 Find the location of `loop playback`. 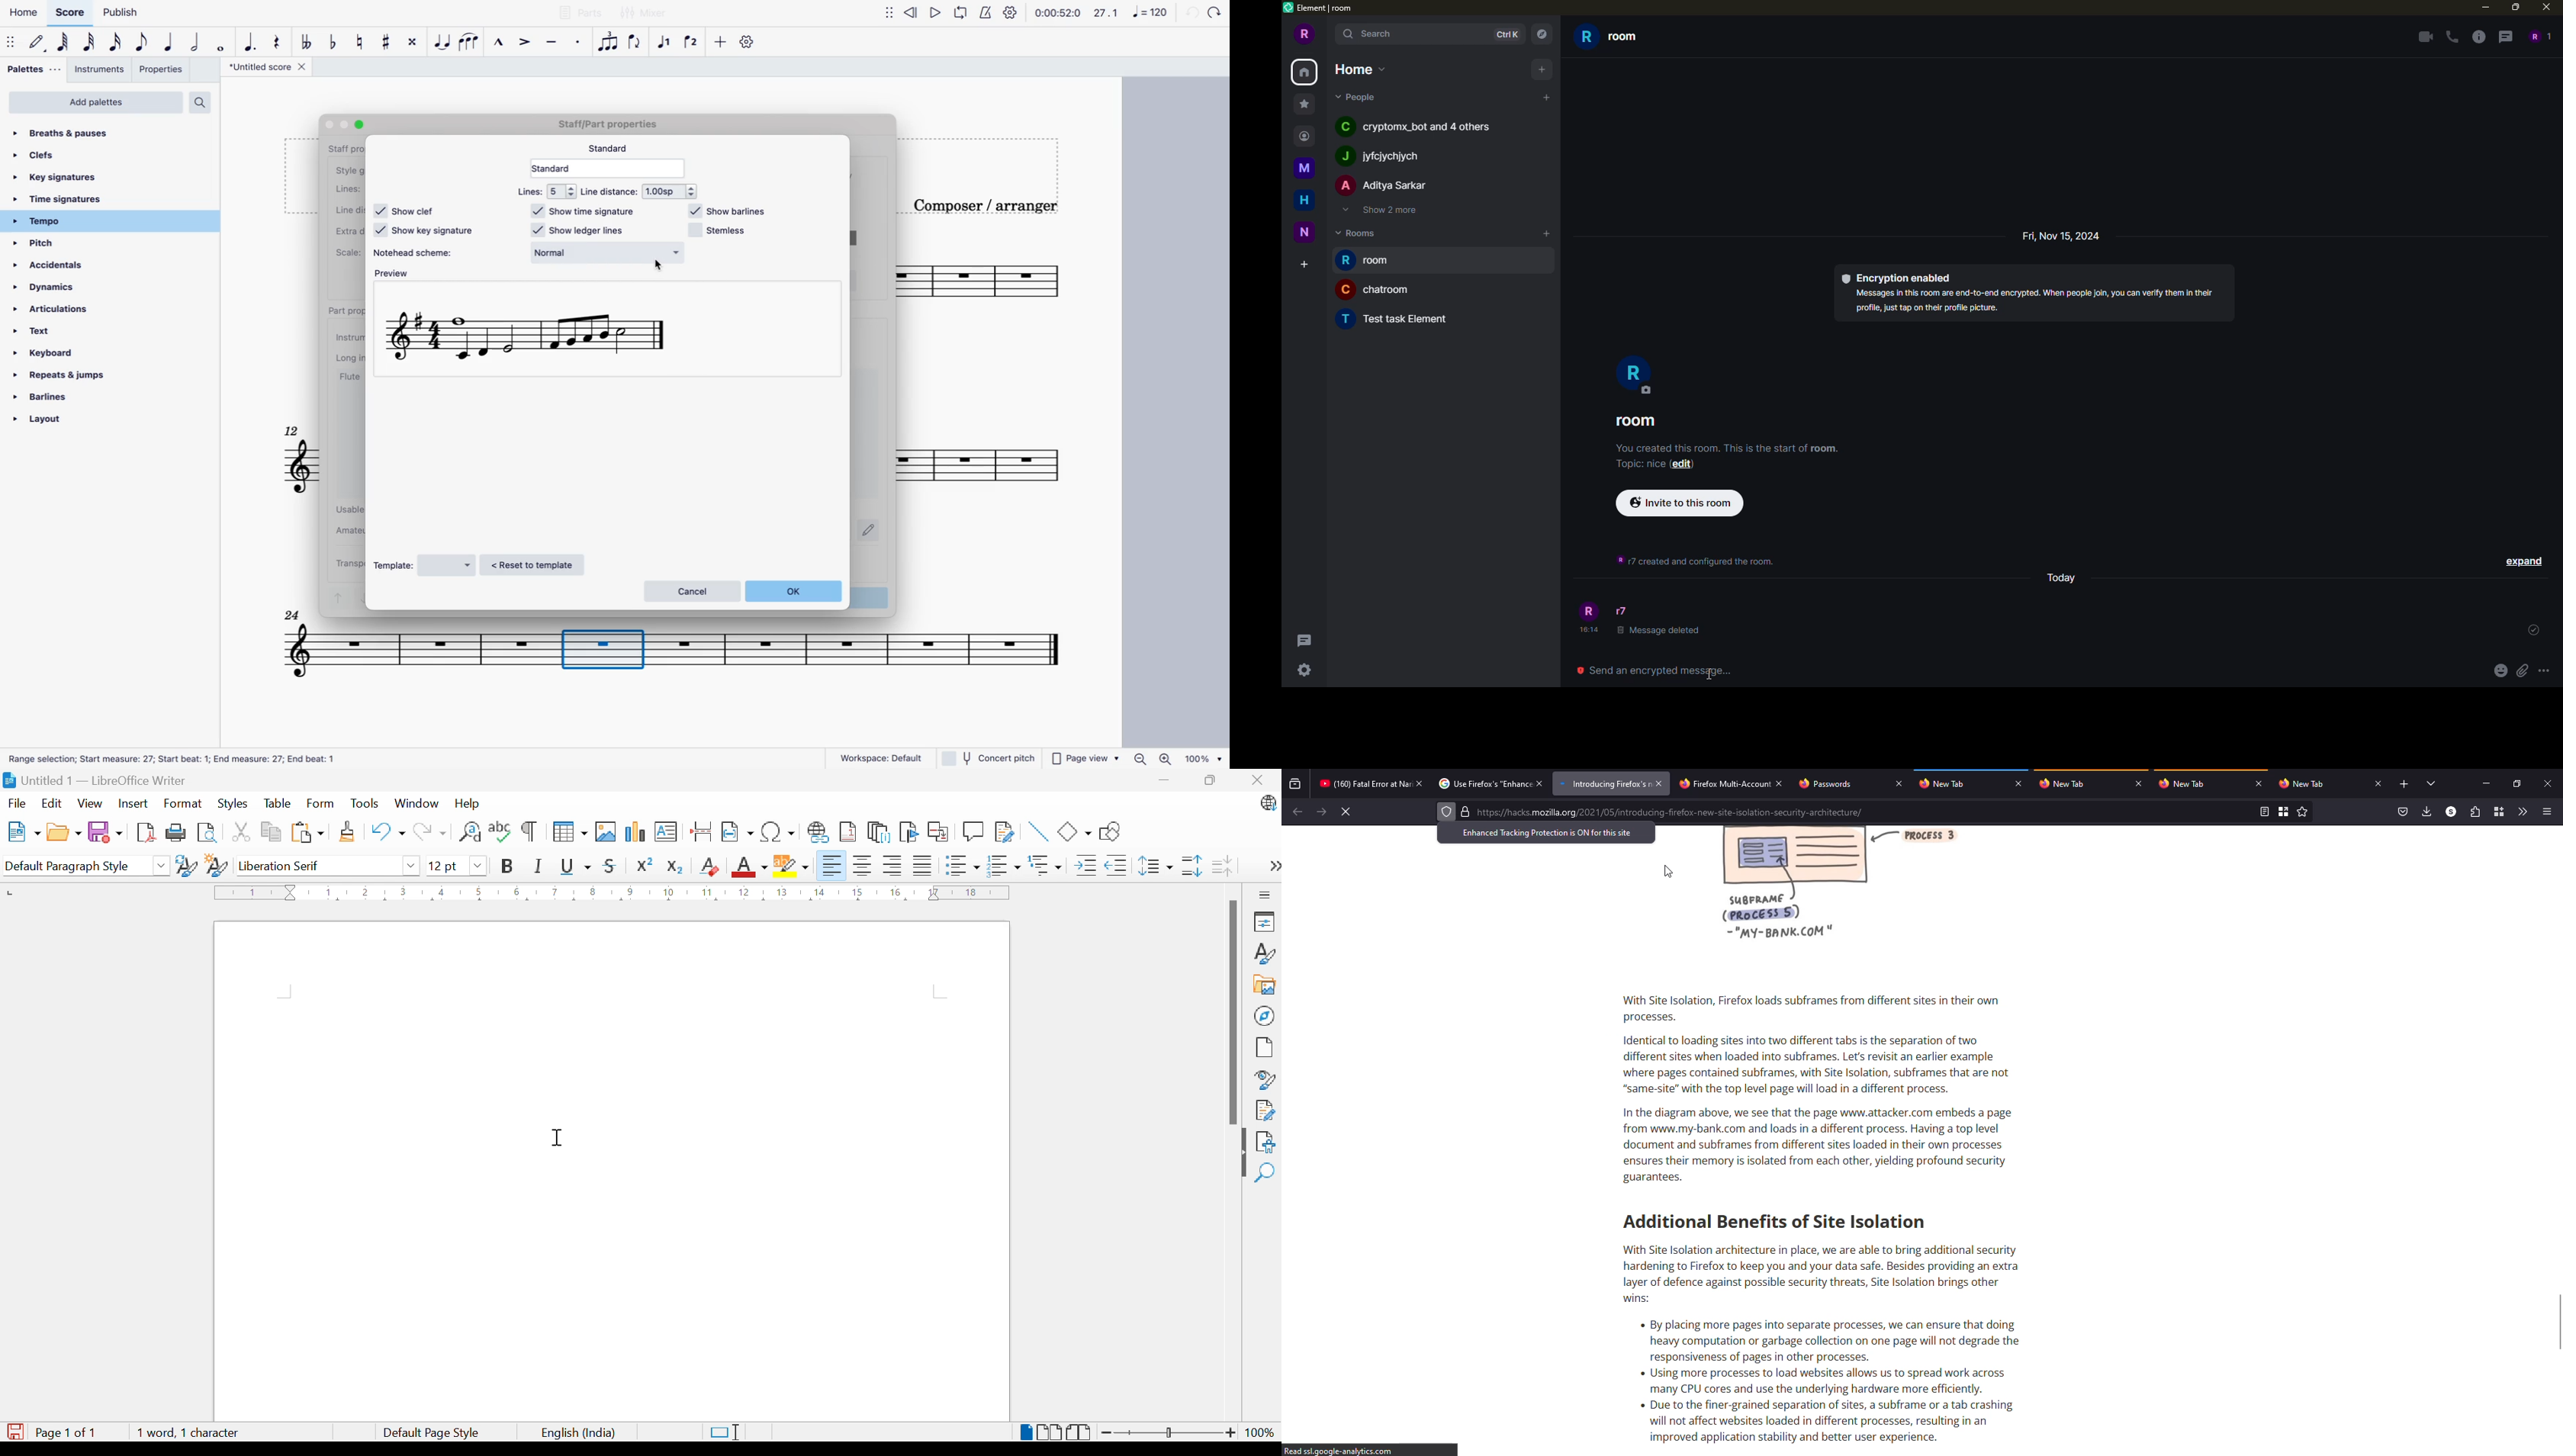

loop playback is located at coordinates (962, 12).